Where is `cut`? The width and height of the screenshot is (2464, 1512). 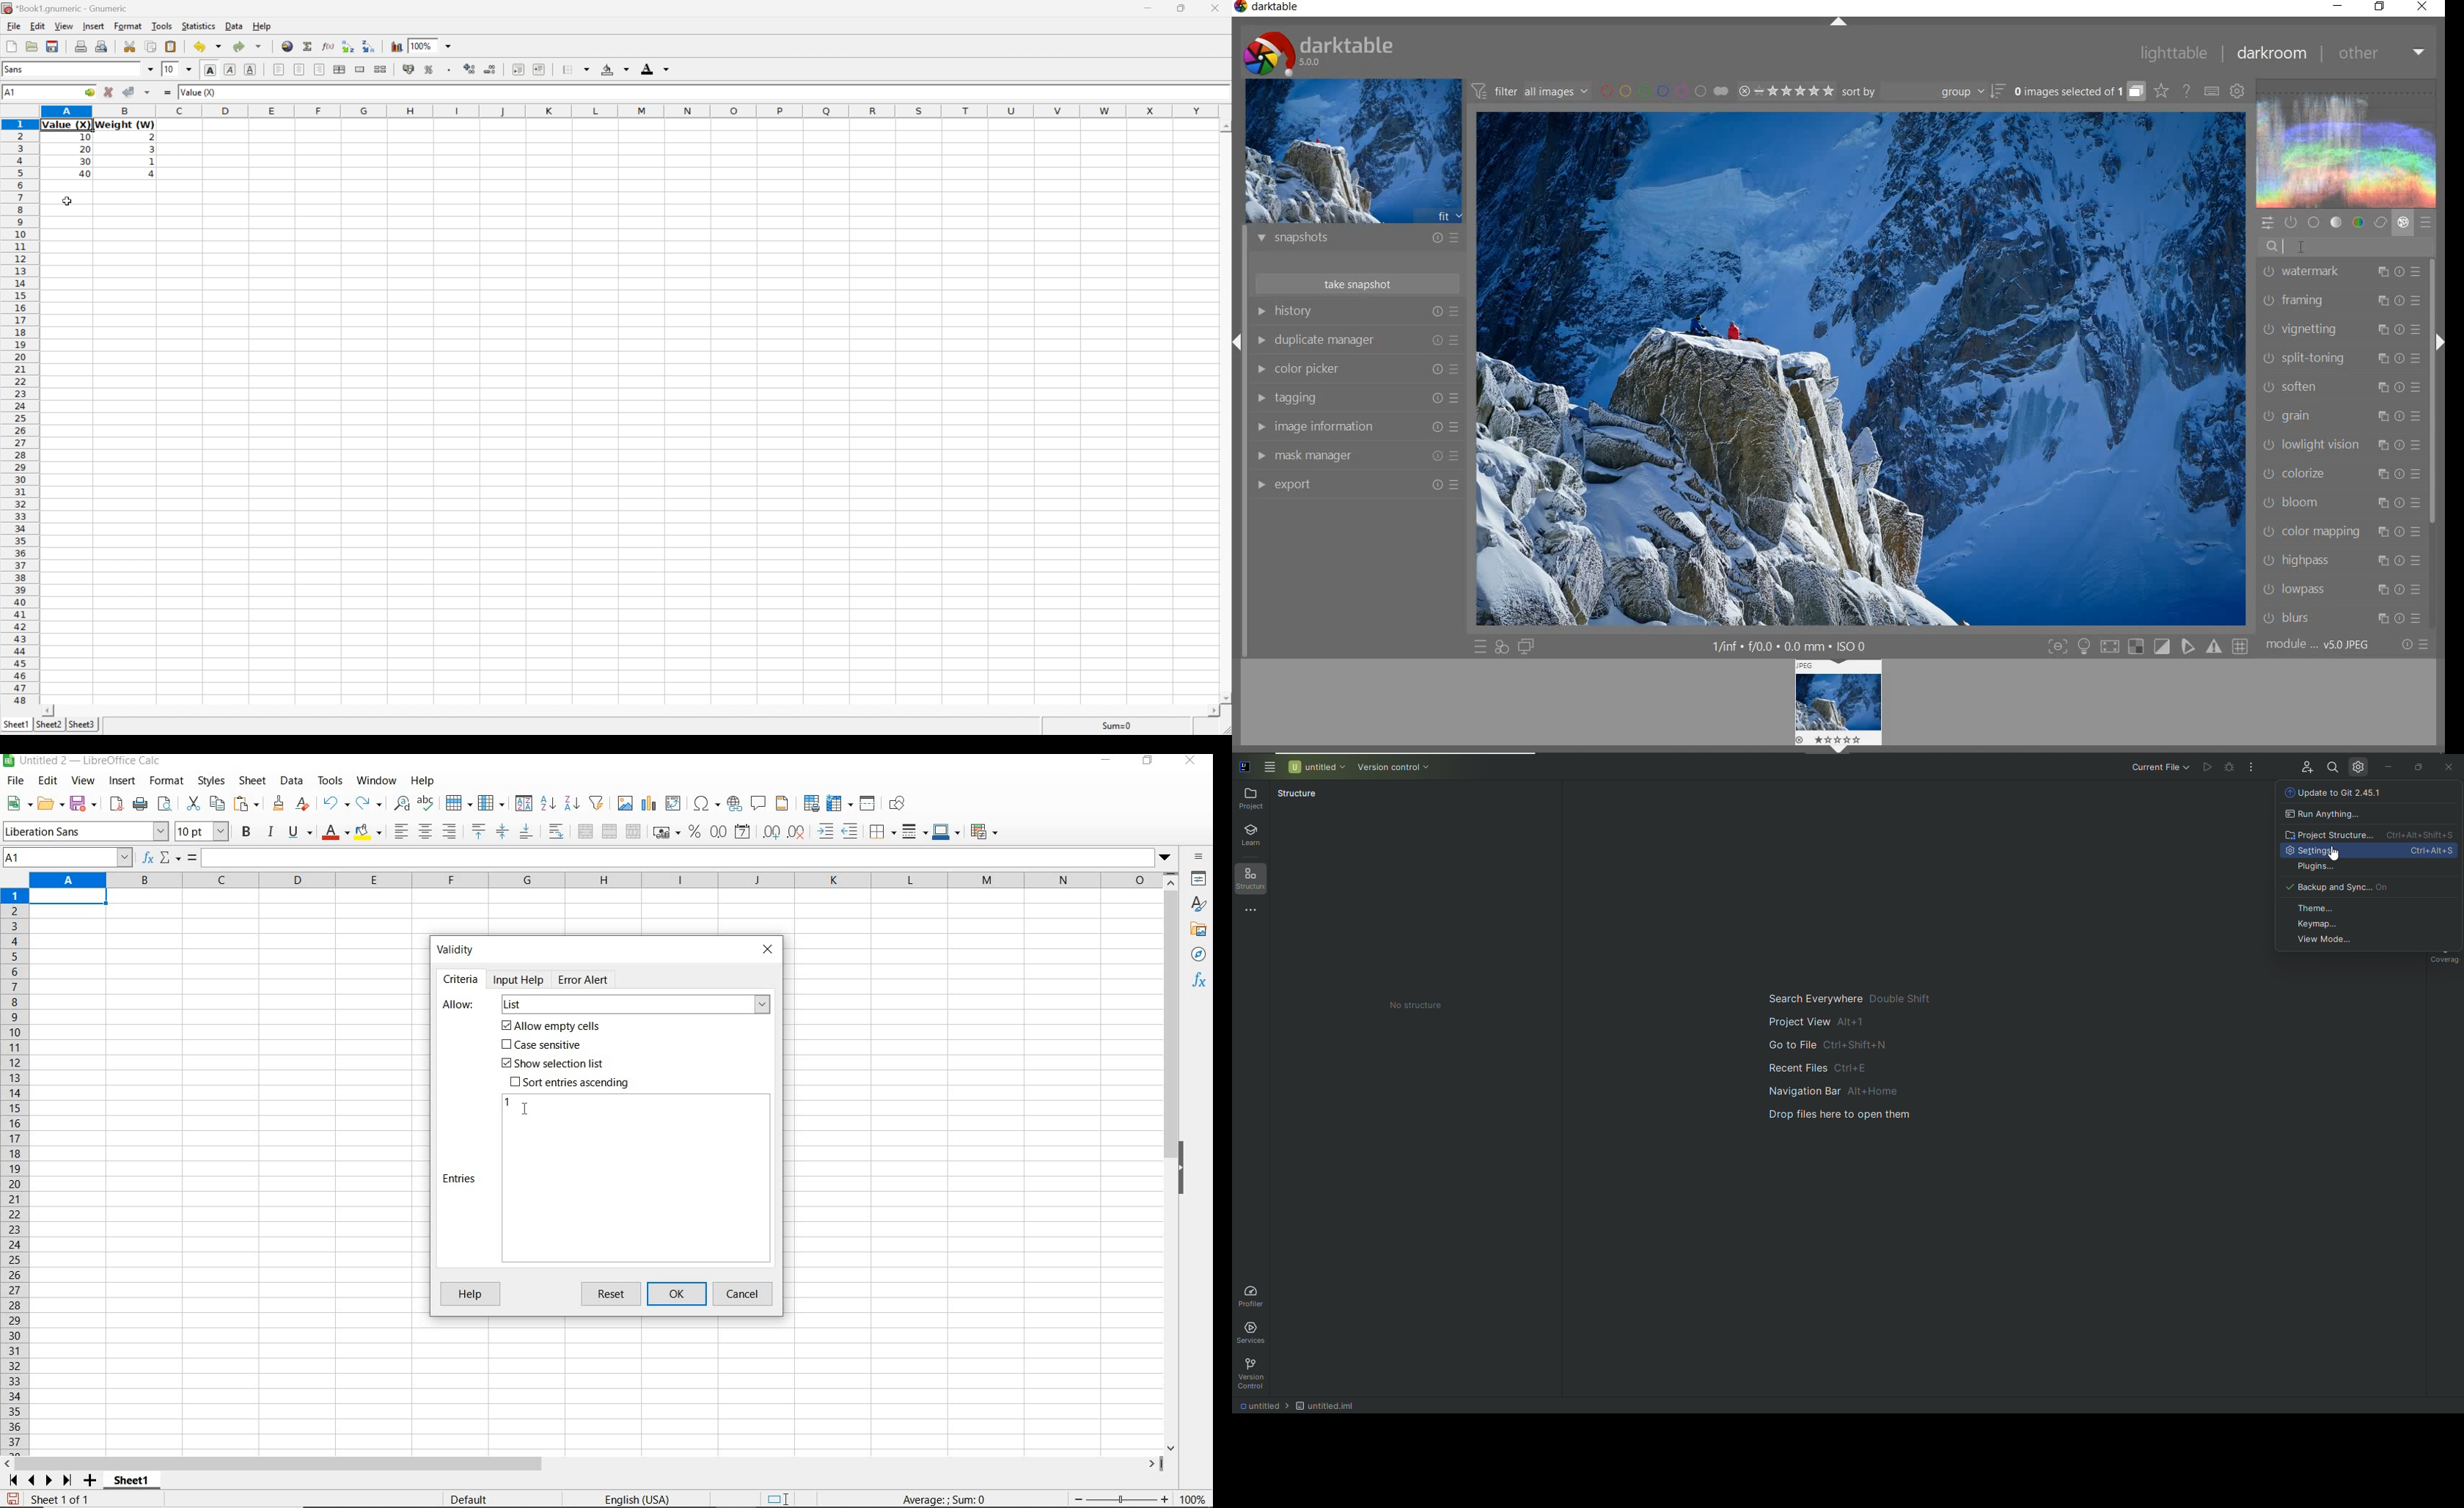 cut is located at coordinates (193, 804).